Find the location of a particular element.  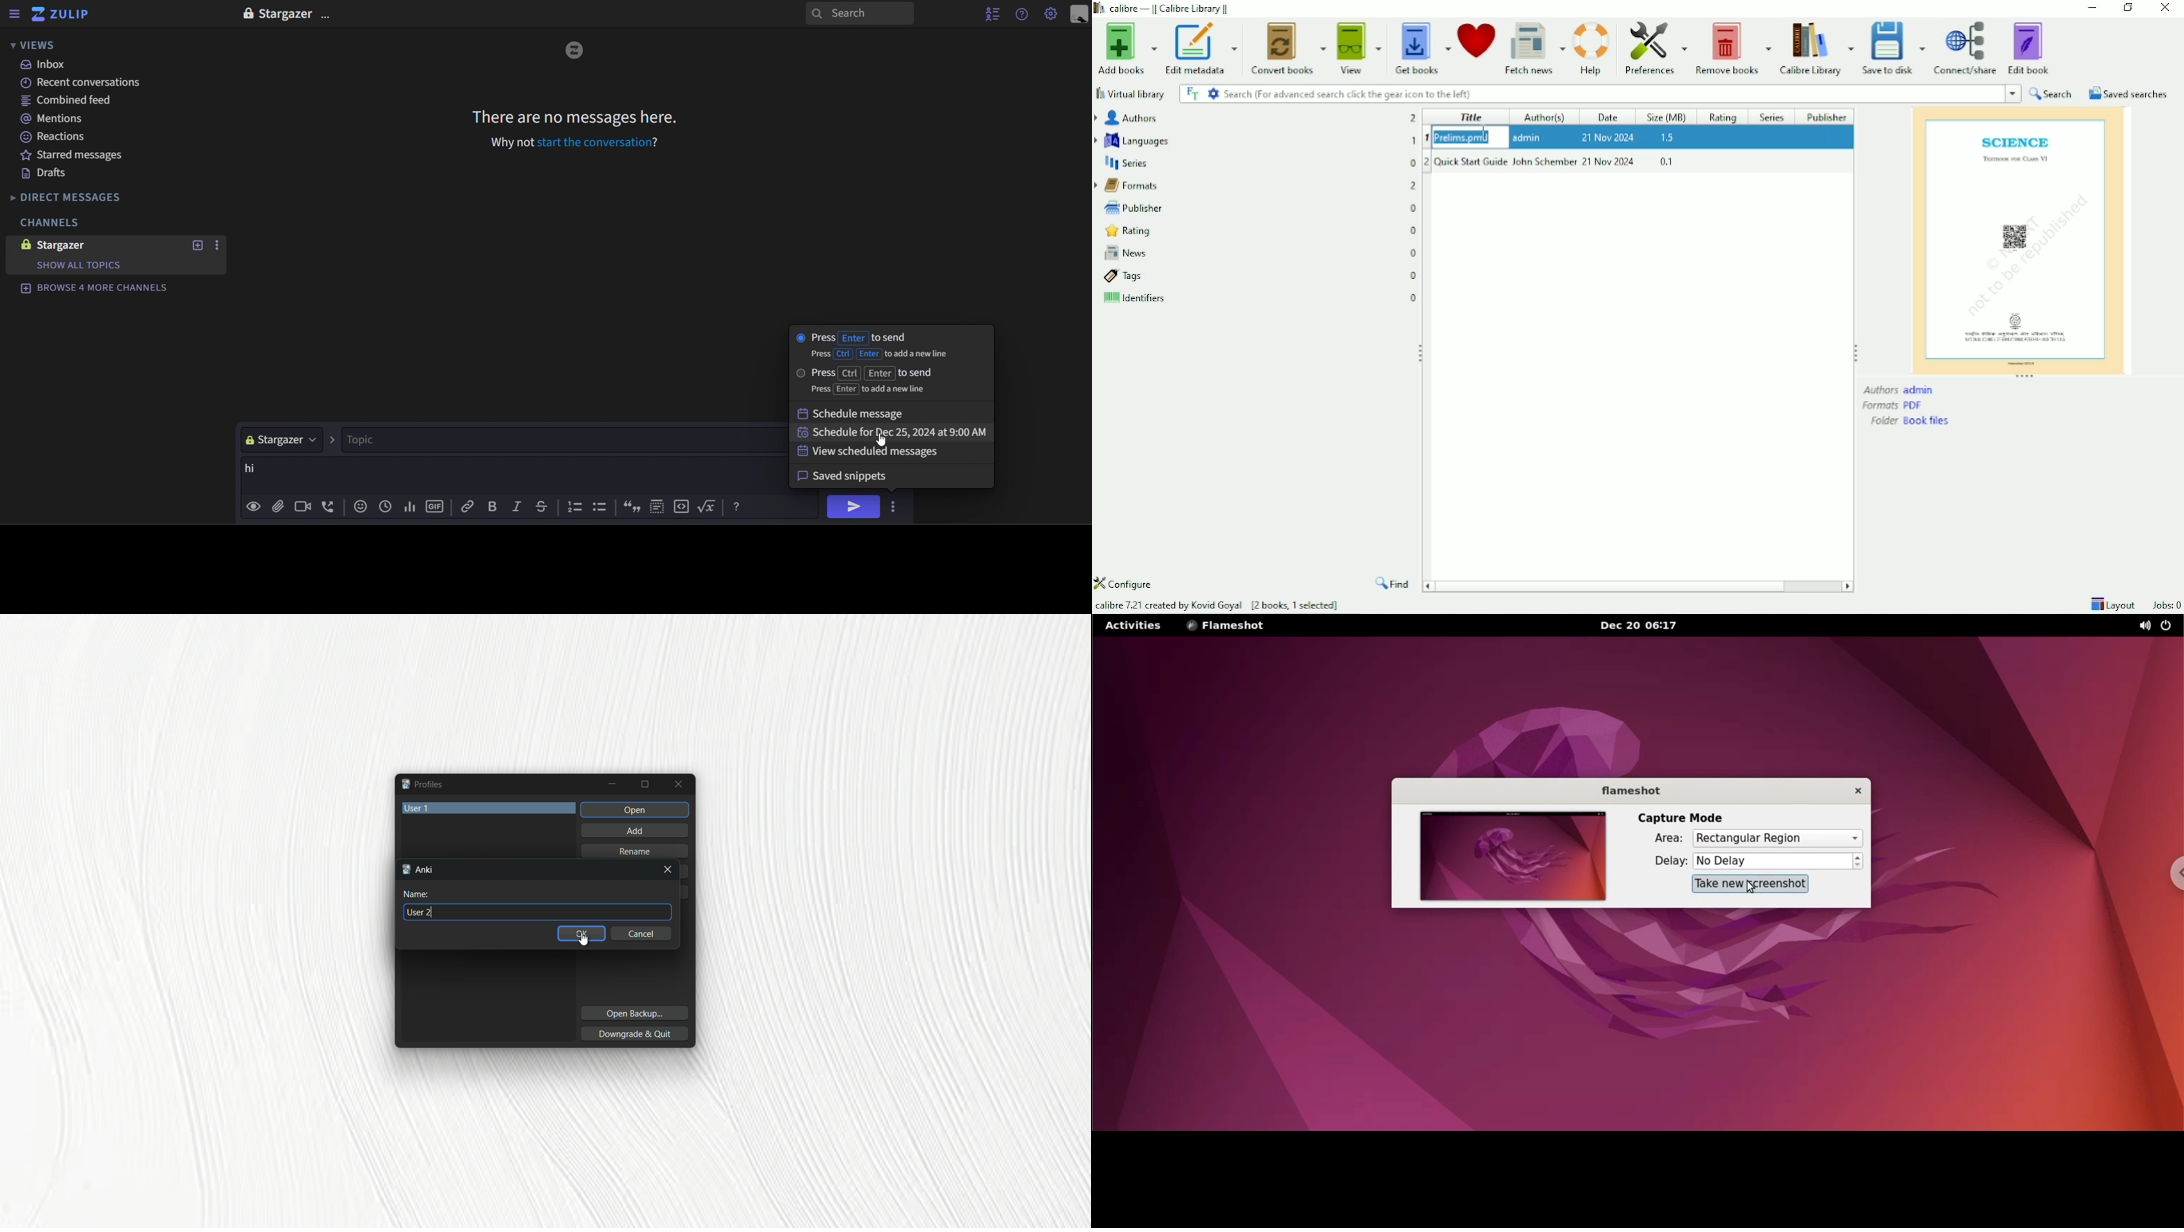

options is located at coordinates (327, 13).